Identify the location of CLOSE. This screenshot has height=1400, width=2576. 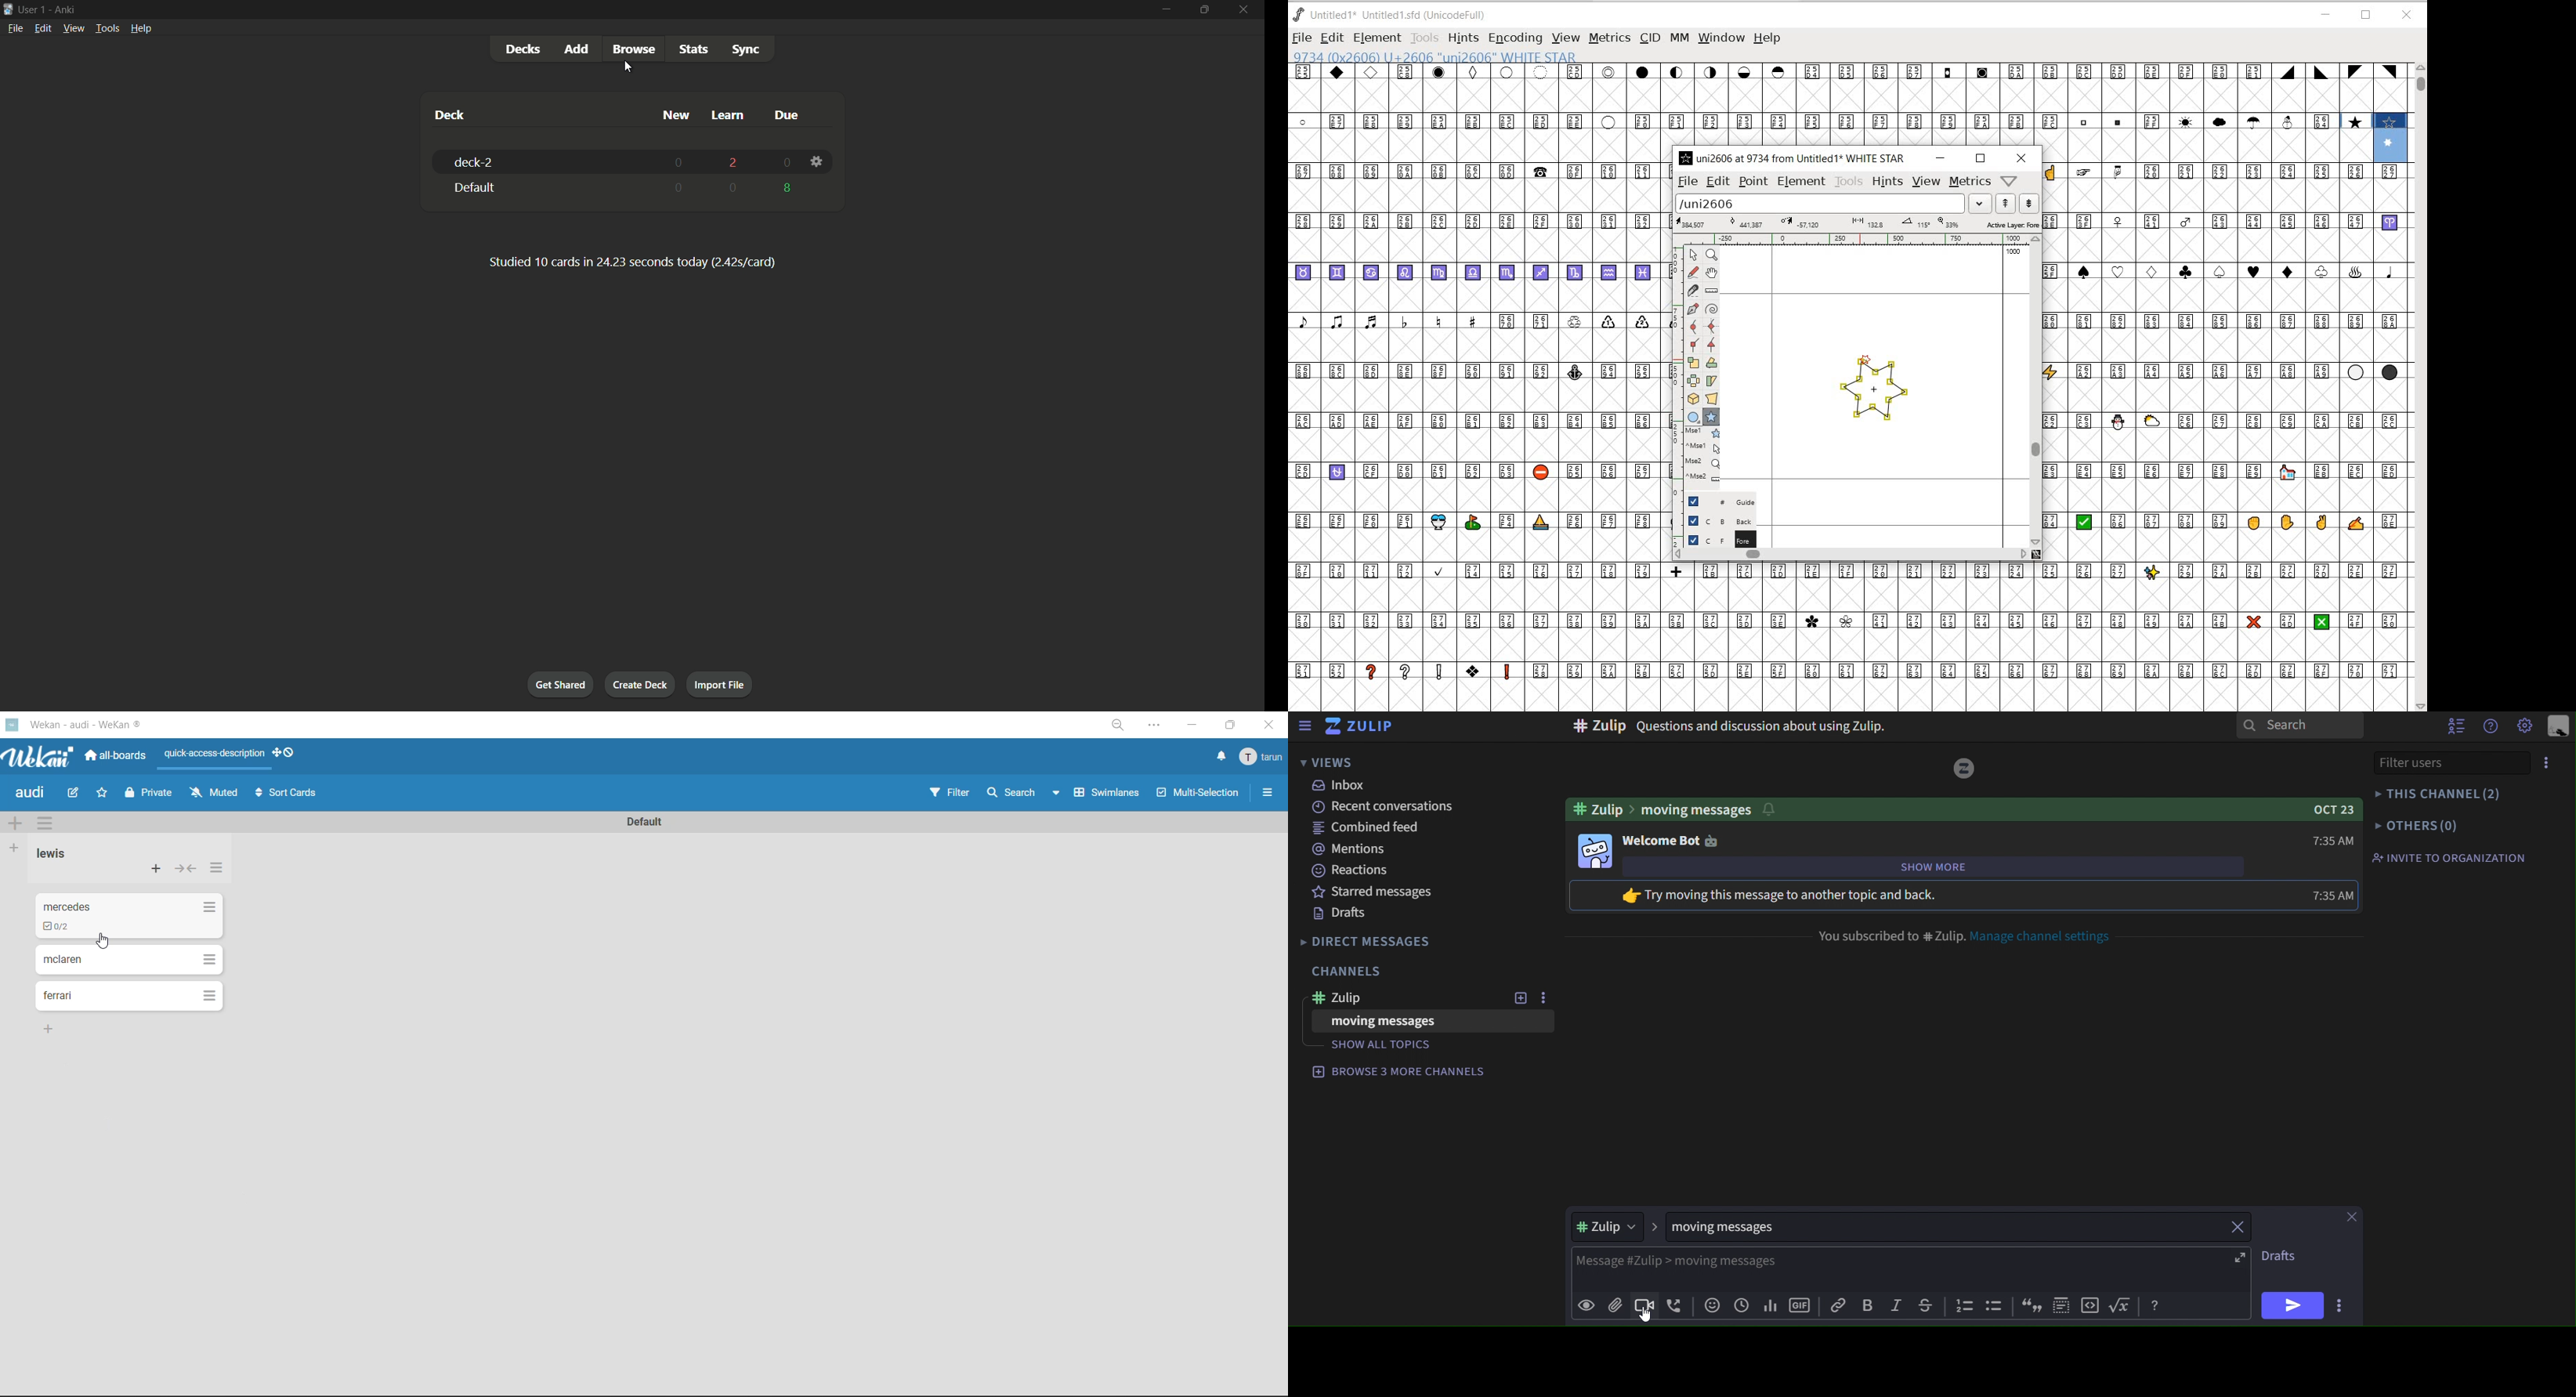
(2022, 158).